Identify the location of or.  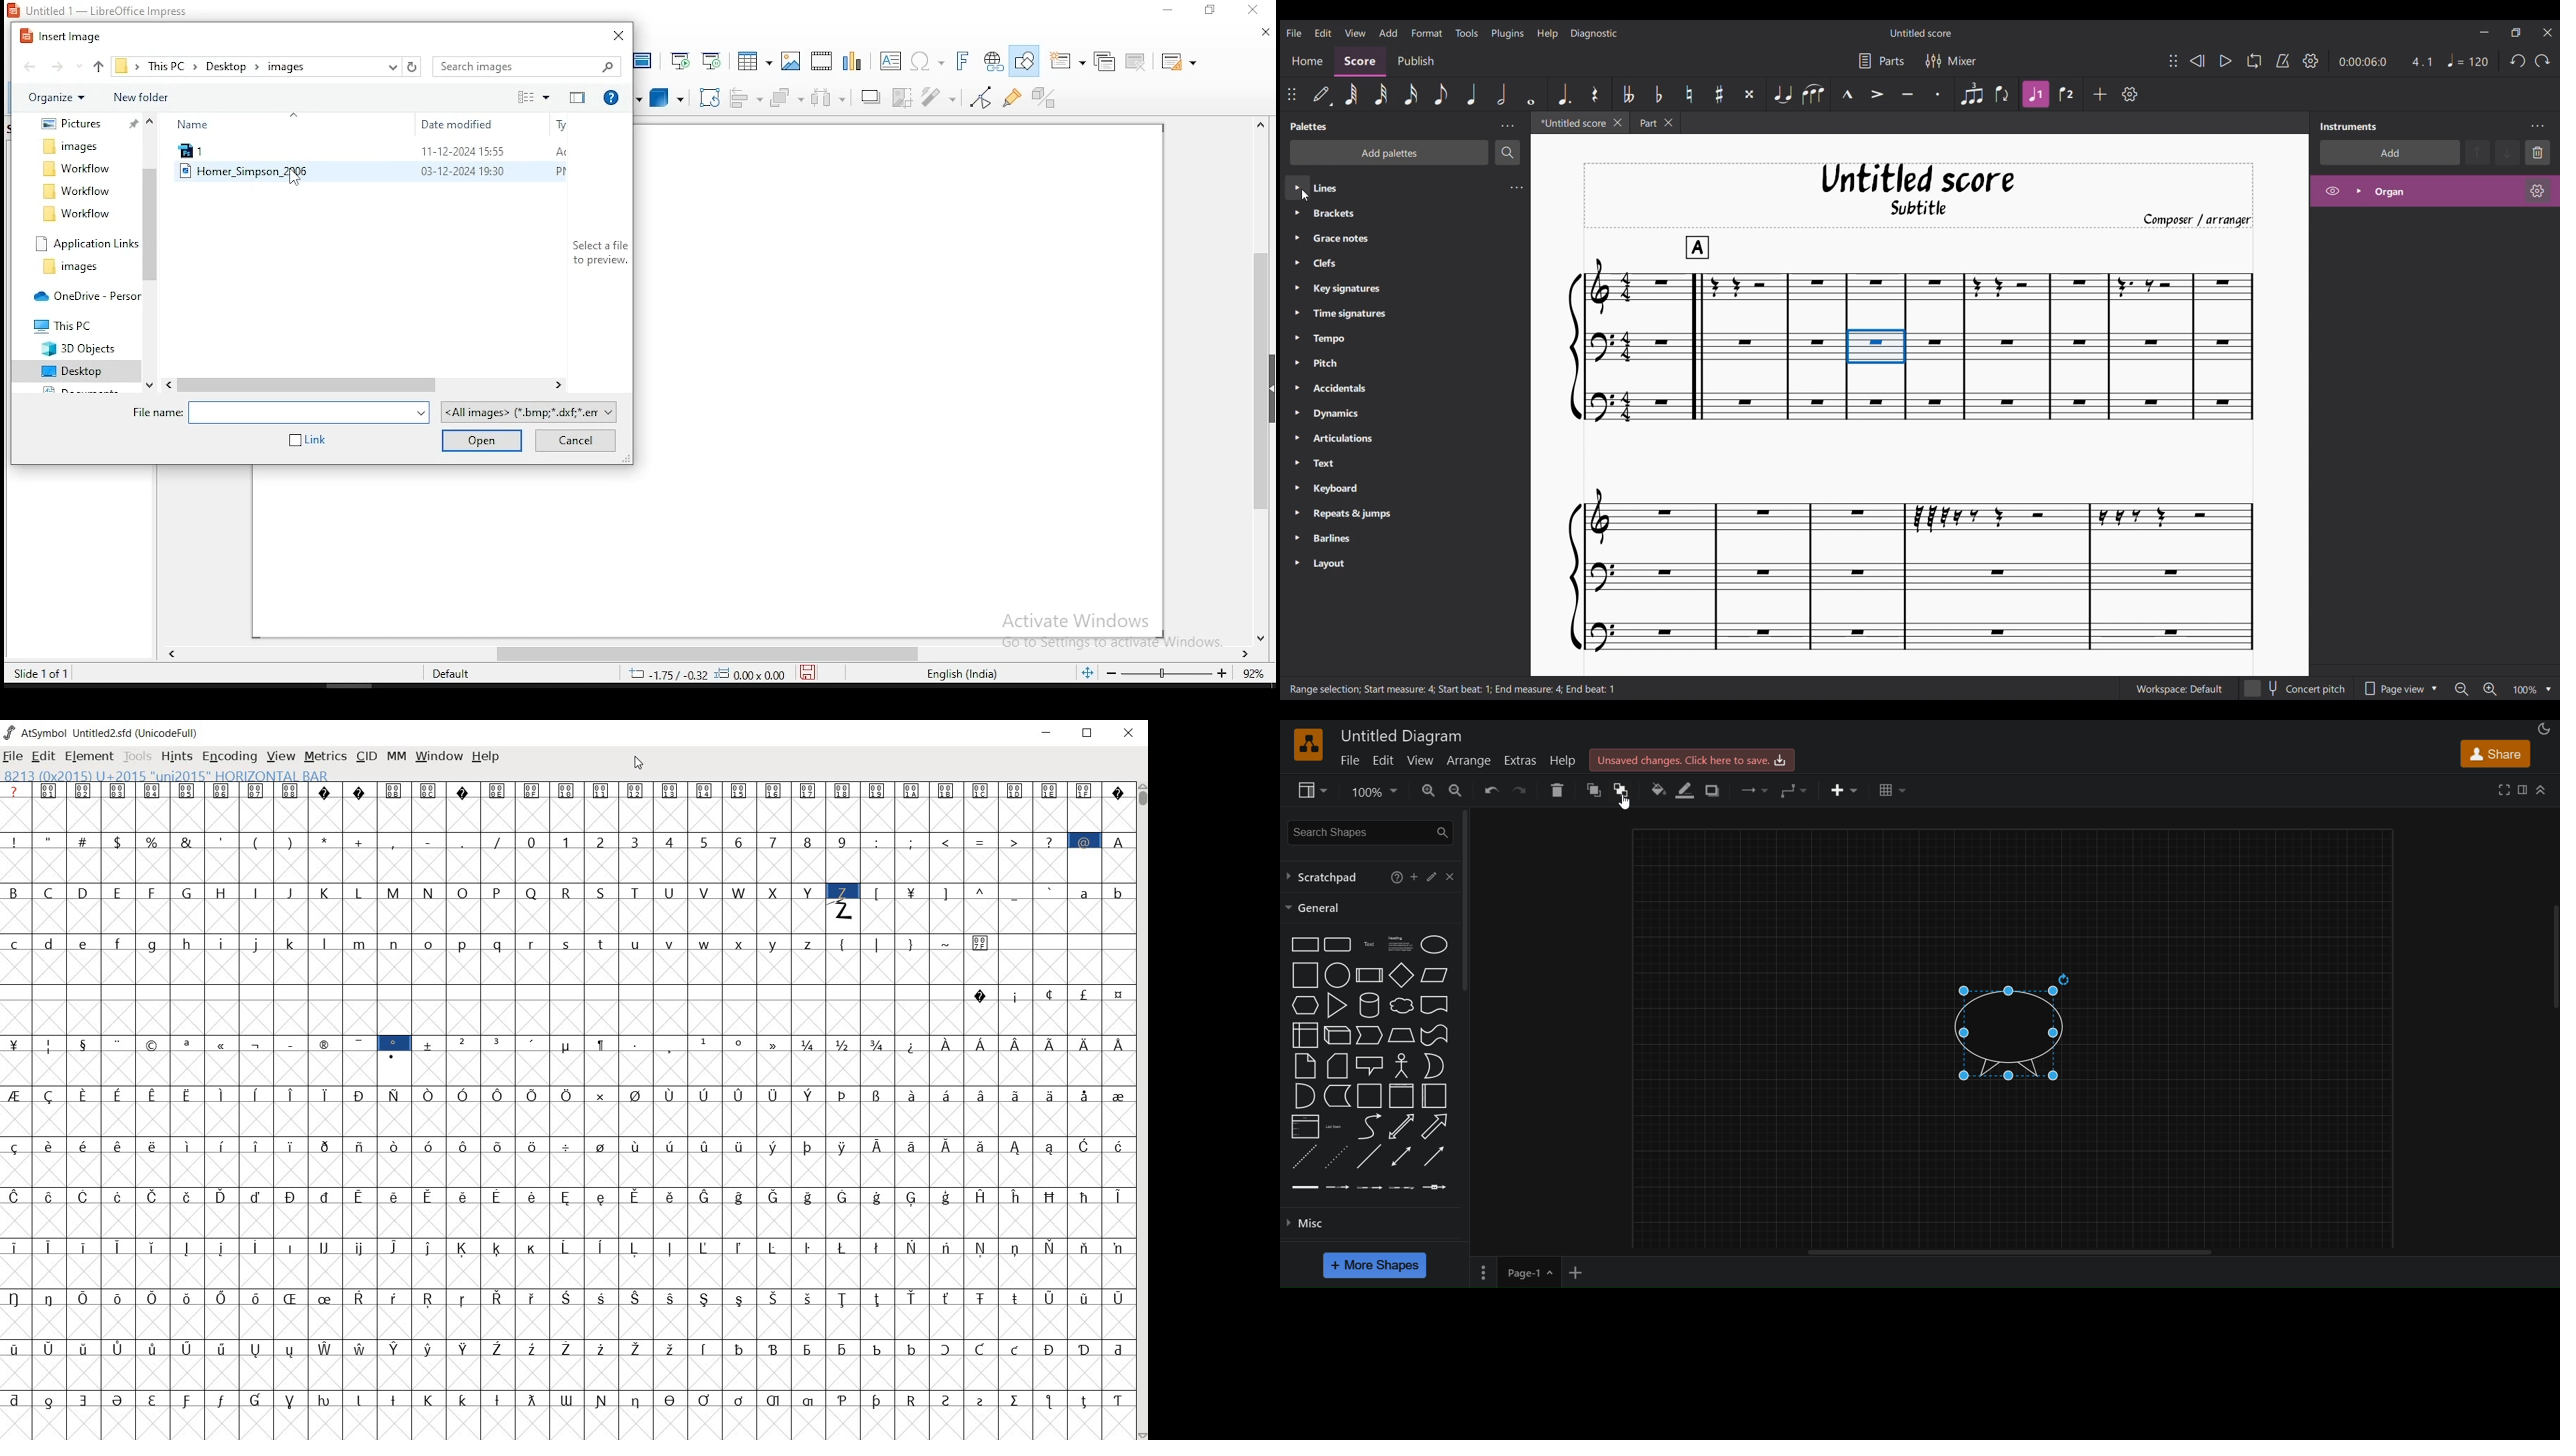
(1434, 1065).